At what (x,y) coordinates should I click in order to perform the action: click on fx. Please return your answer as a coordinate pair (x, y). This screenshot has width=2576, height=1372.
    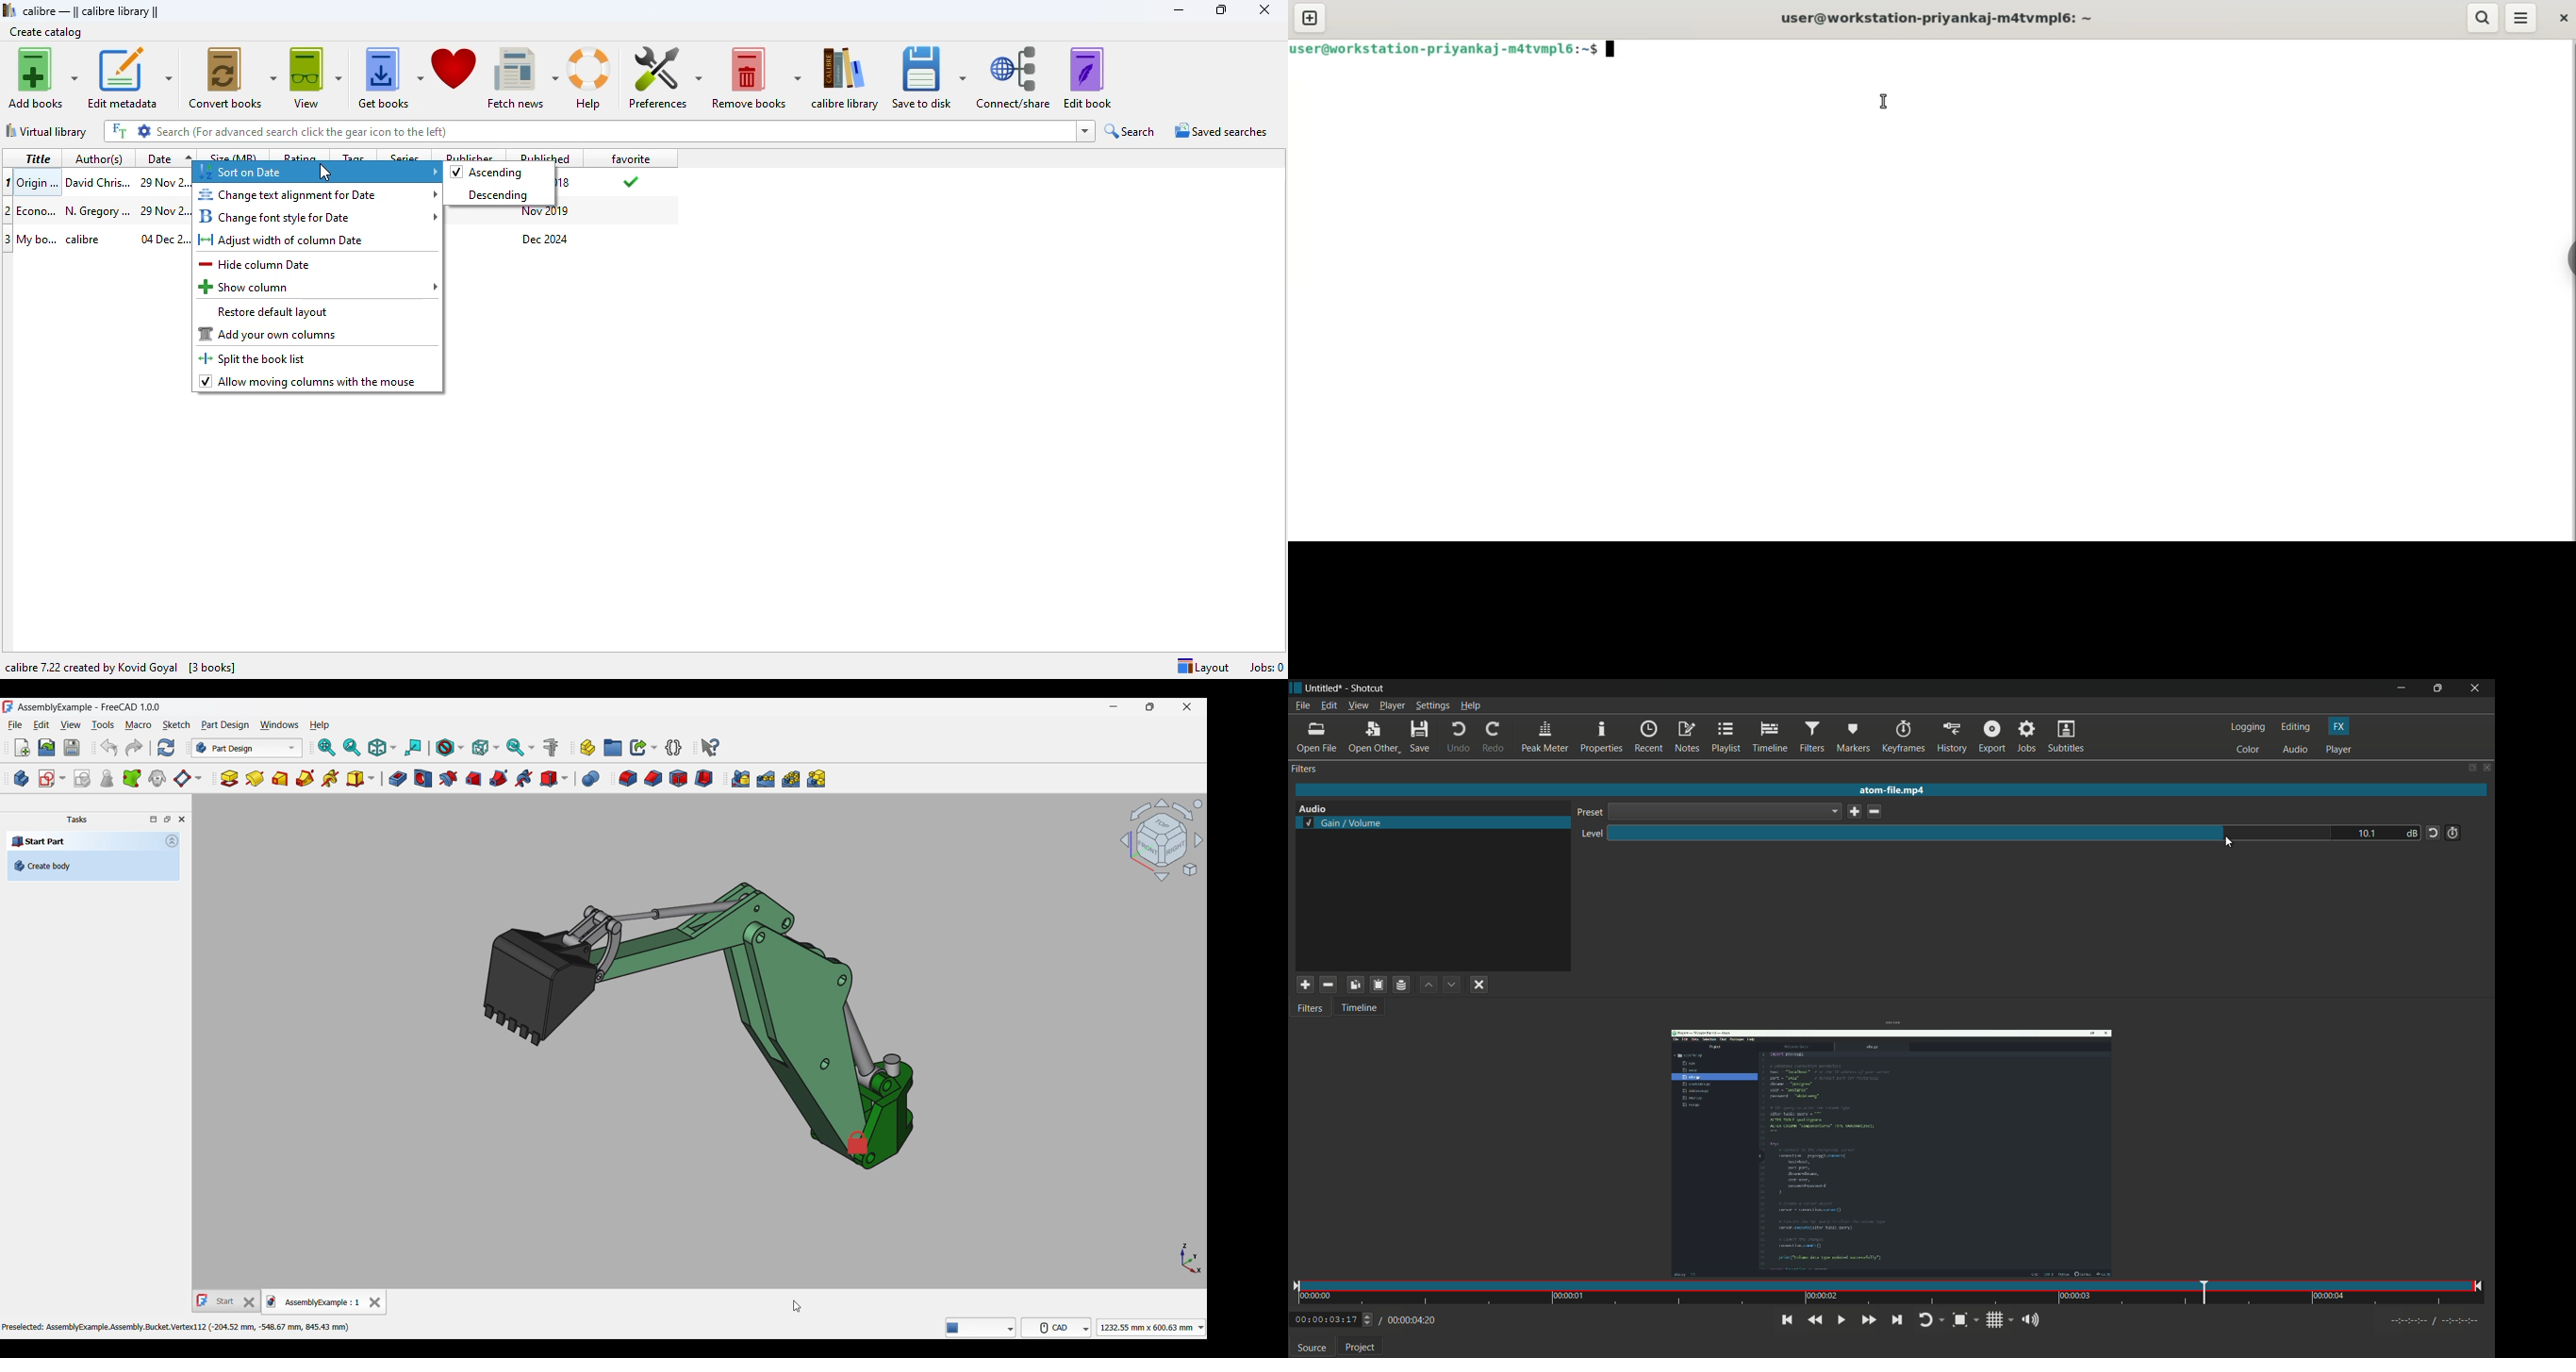
    Looking at the image, I should click on (2338, 727).